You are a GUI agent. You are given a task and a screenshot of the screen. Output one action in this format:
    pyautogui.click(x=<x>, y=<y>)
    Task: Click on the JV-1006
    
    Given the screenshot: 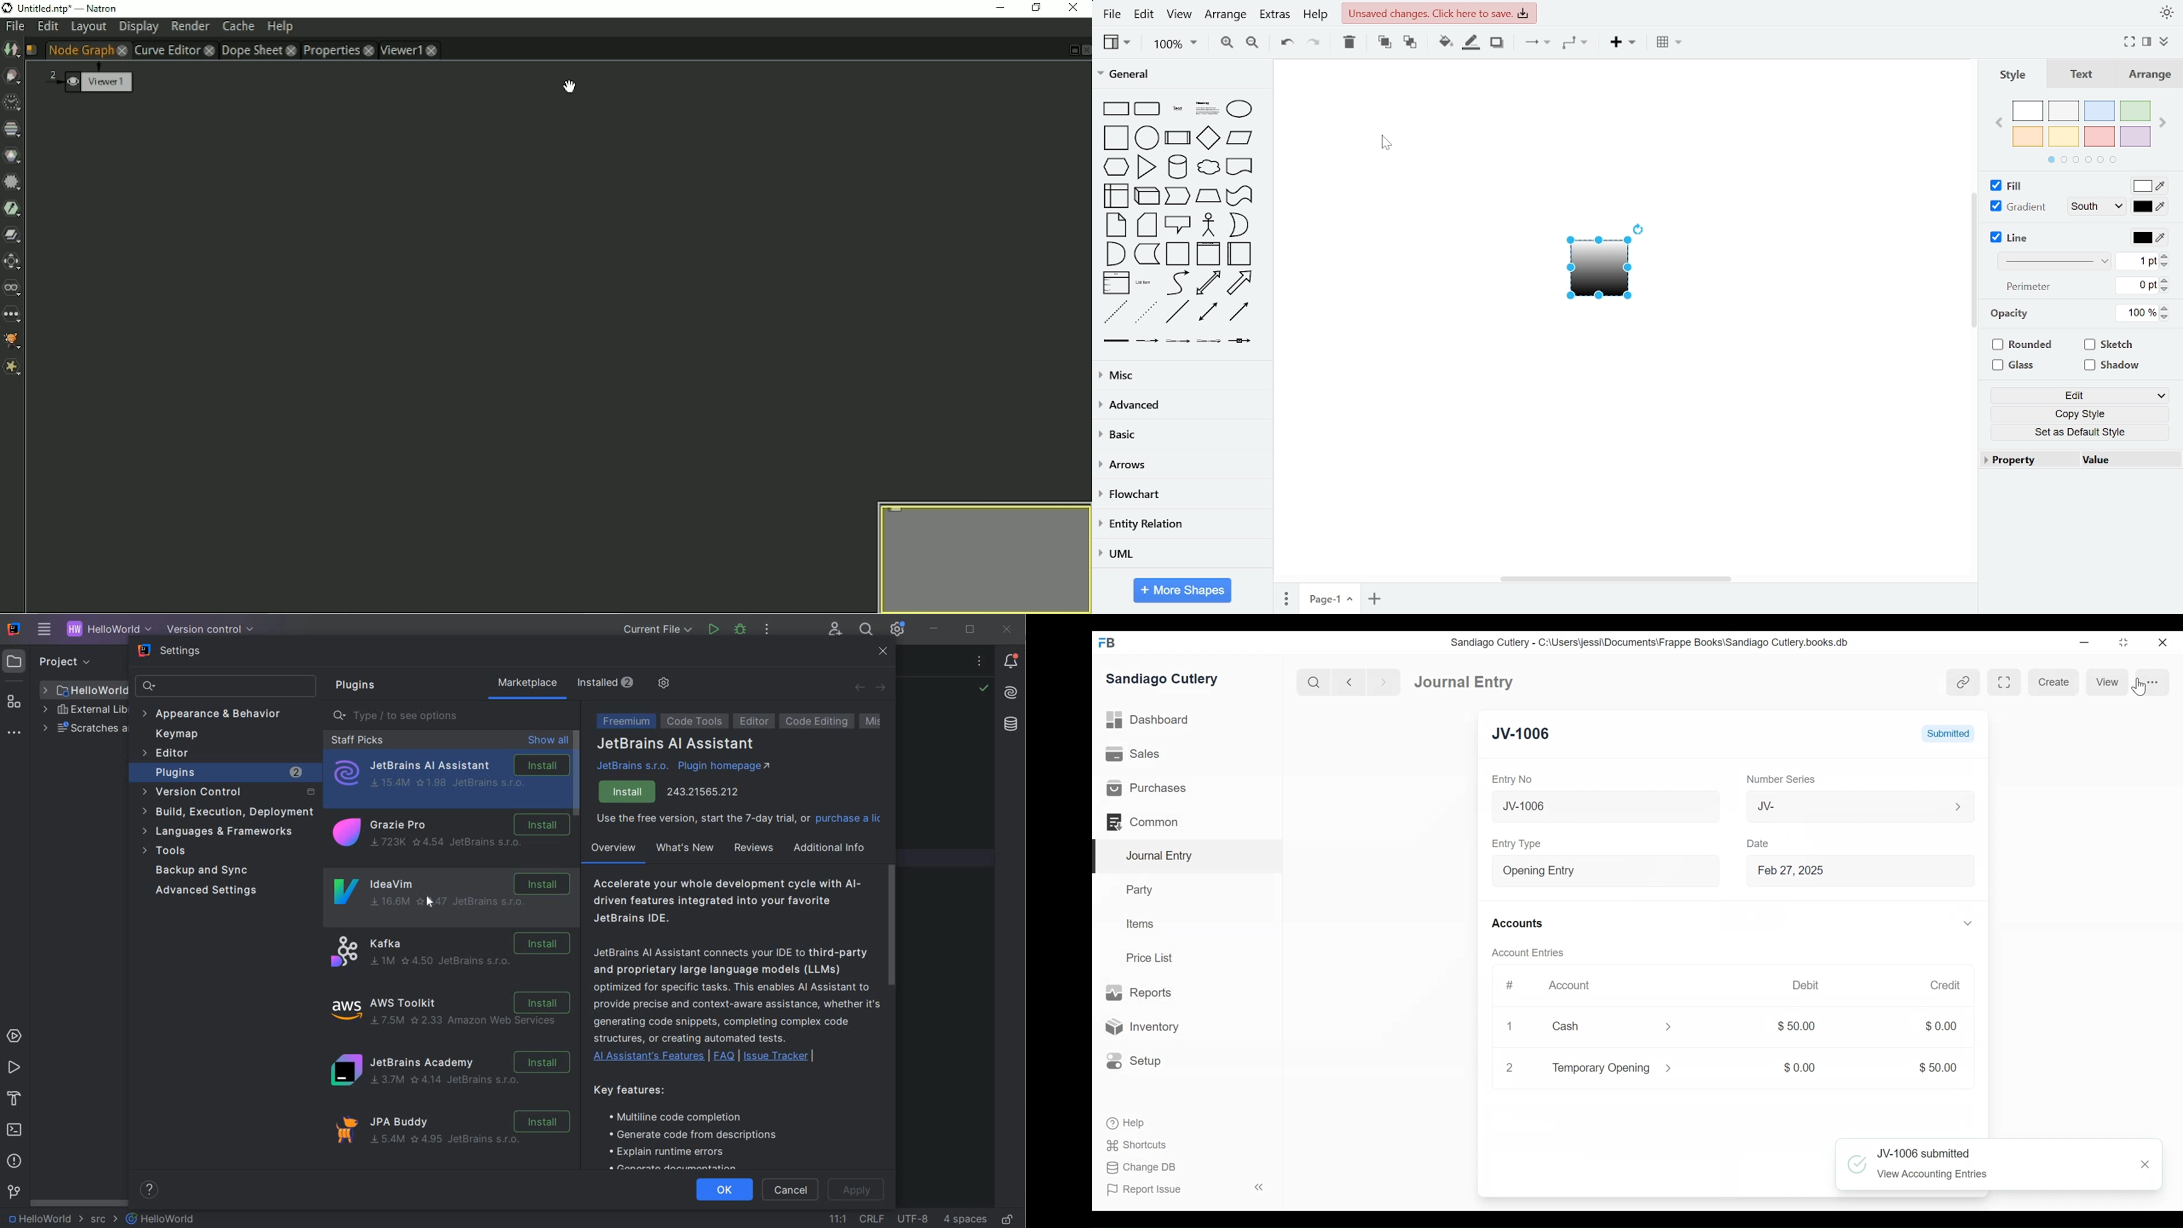 What is the action you would take?
    pyautogui.click(x=1522, y=733)
    